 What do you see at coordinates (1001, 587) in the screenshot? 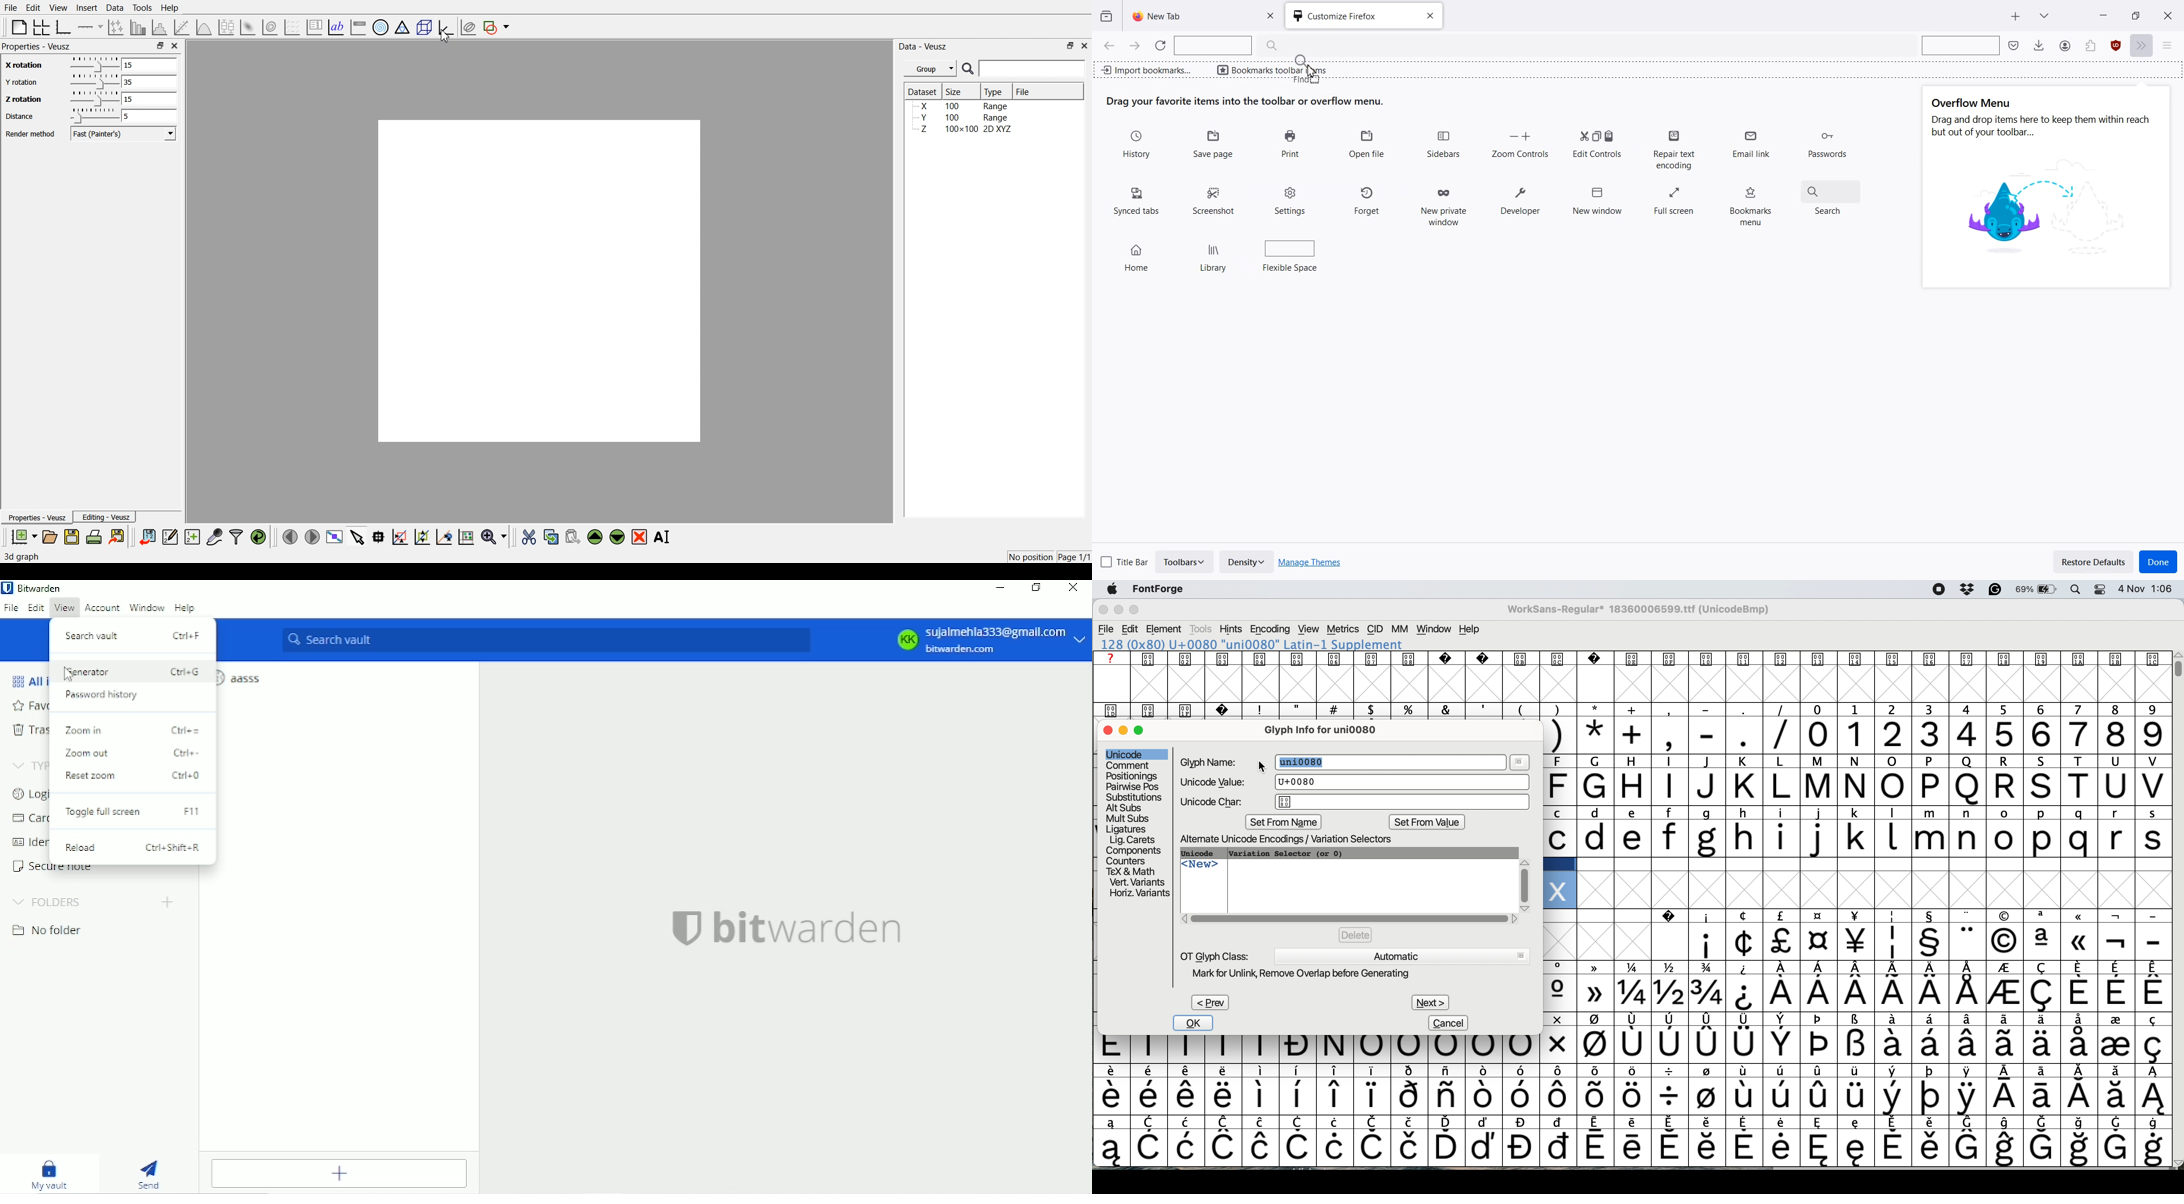
I see `Minimize` at bounding box center [1001, 587].